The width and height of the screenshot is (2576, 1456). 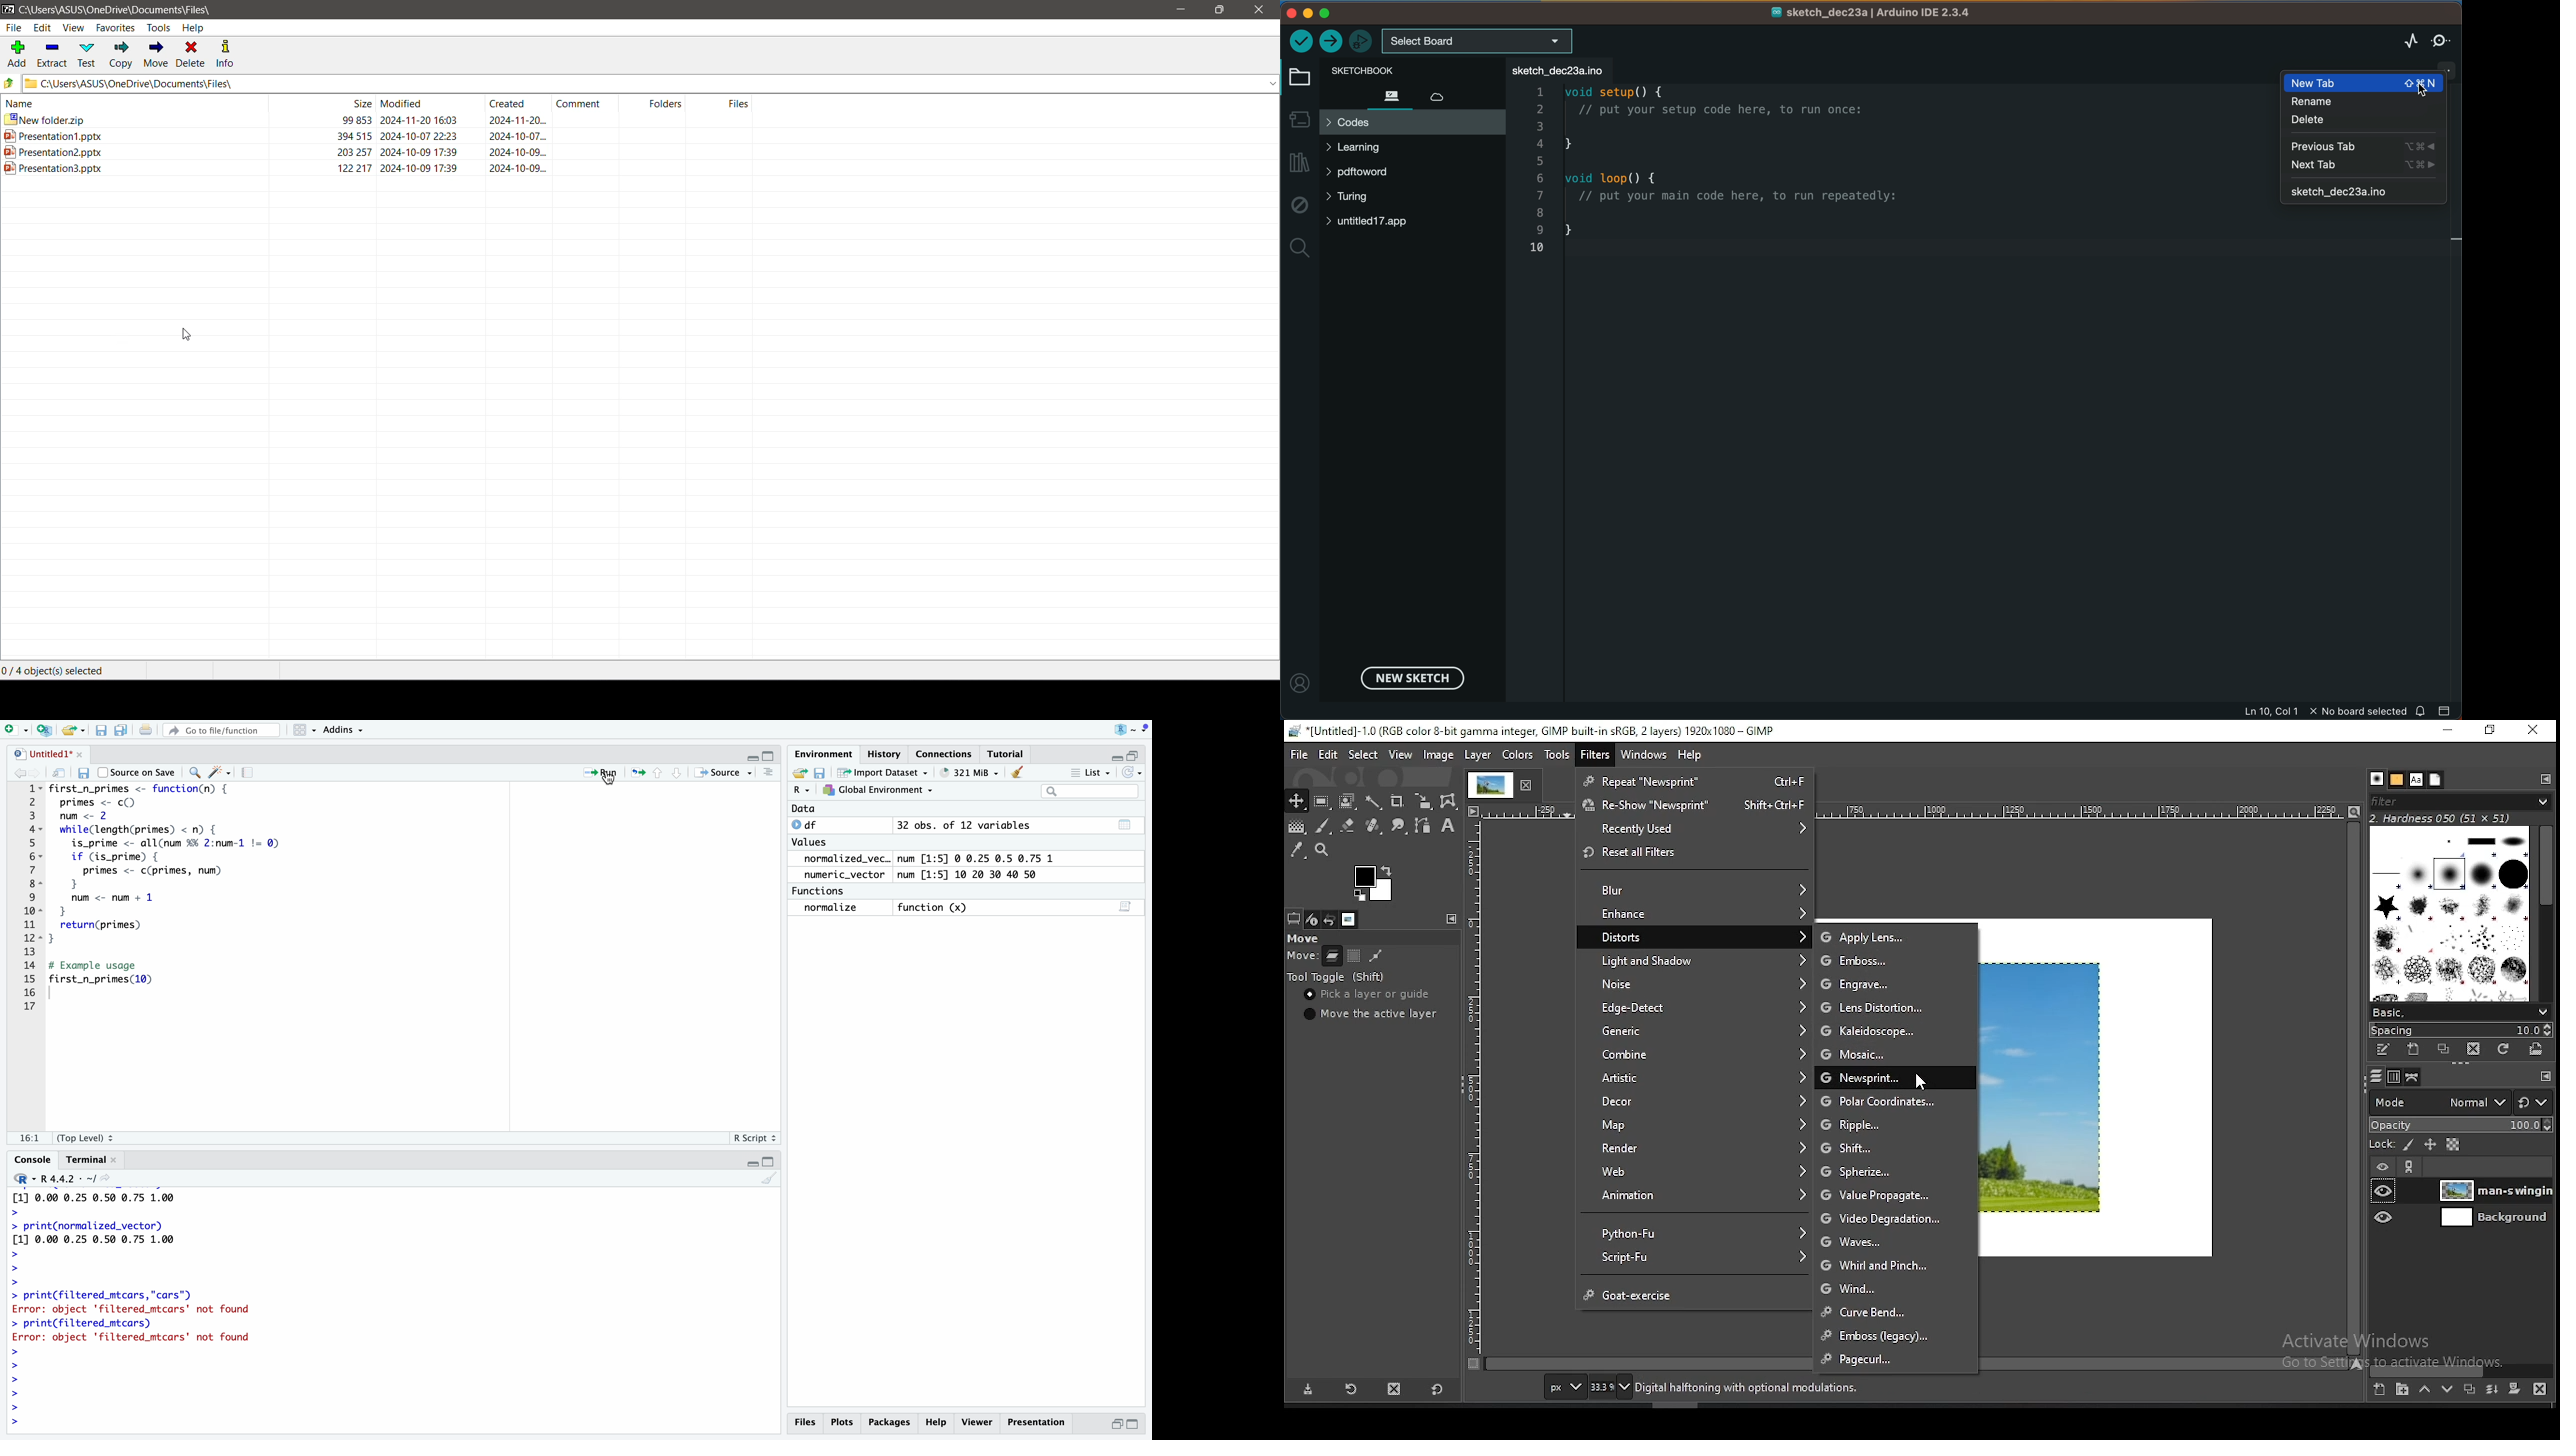 What do you see at coordinates (2449, 731) in the screenshot?
I see `minimize` at bounding box center [2449, 731].